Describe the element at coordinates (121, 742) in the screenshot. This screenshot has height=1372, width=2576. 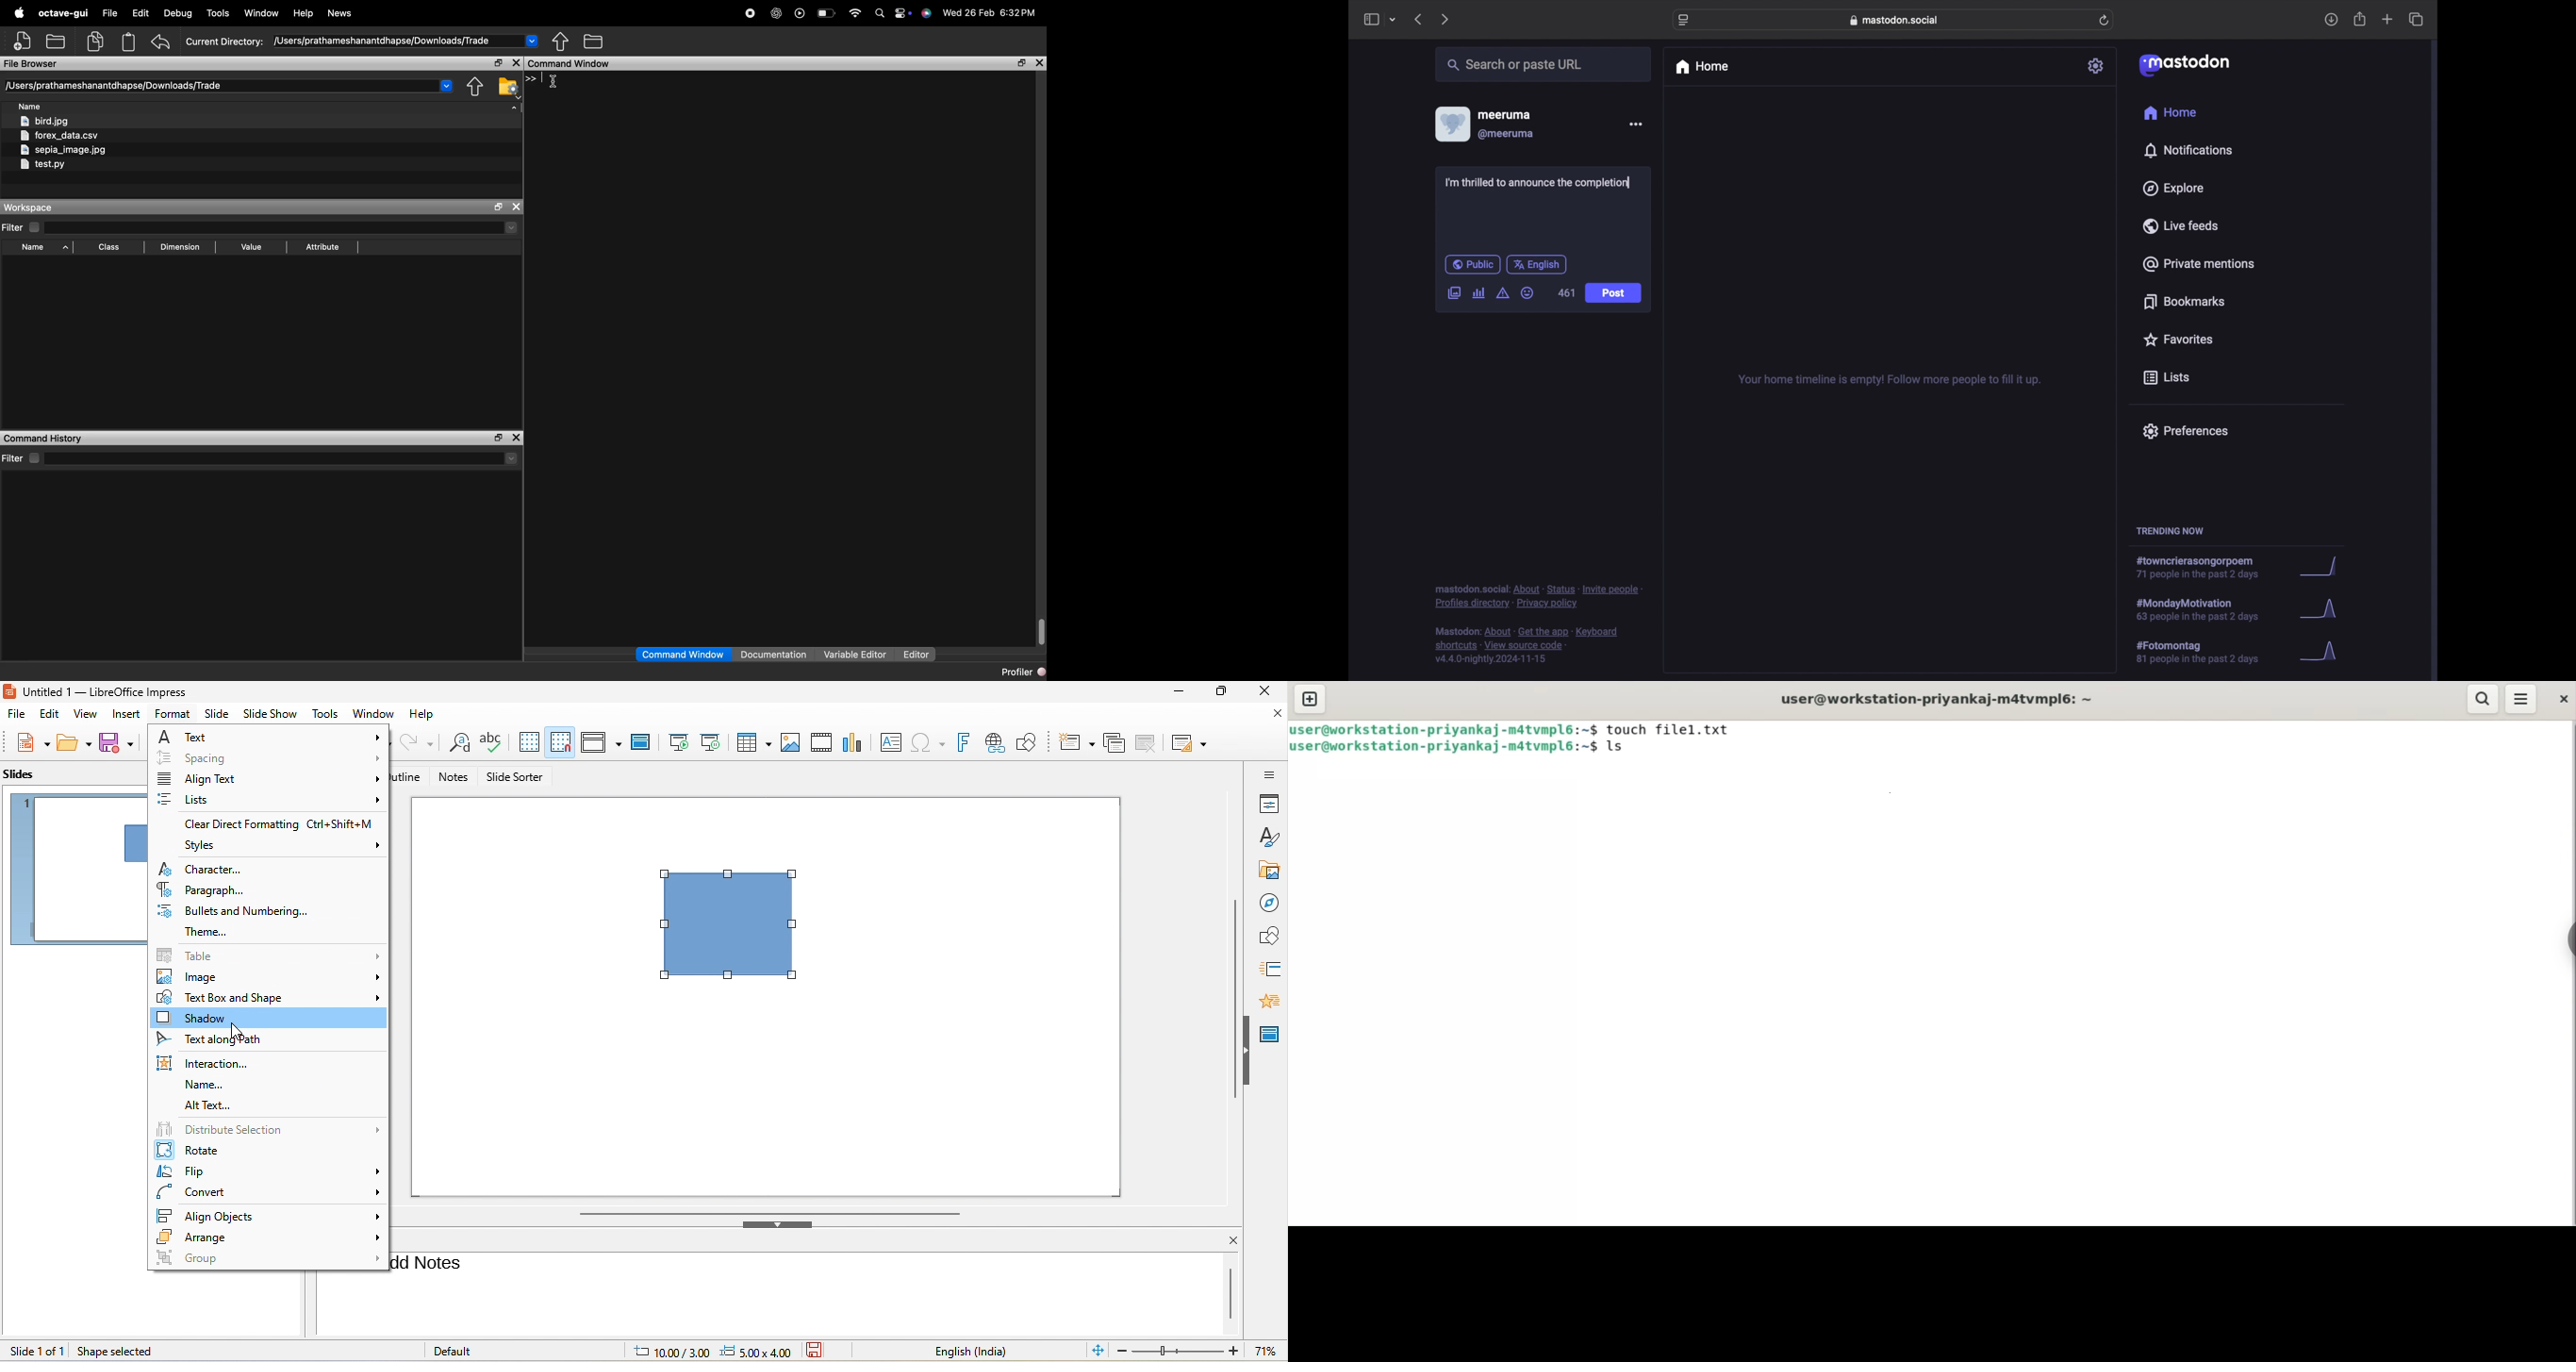
I see `save` at that location.